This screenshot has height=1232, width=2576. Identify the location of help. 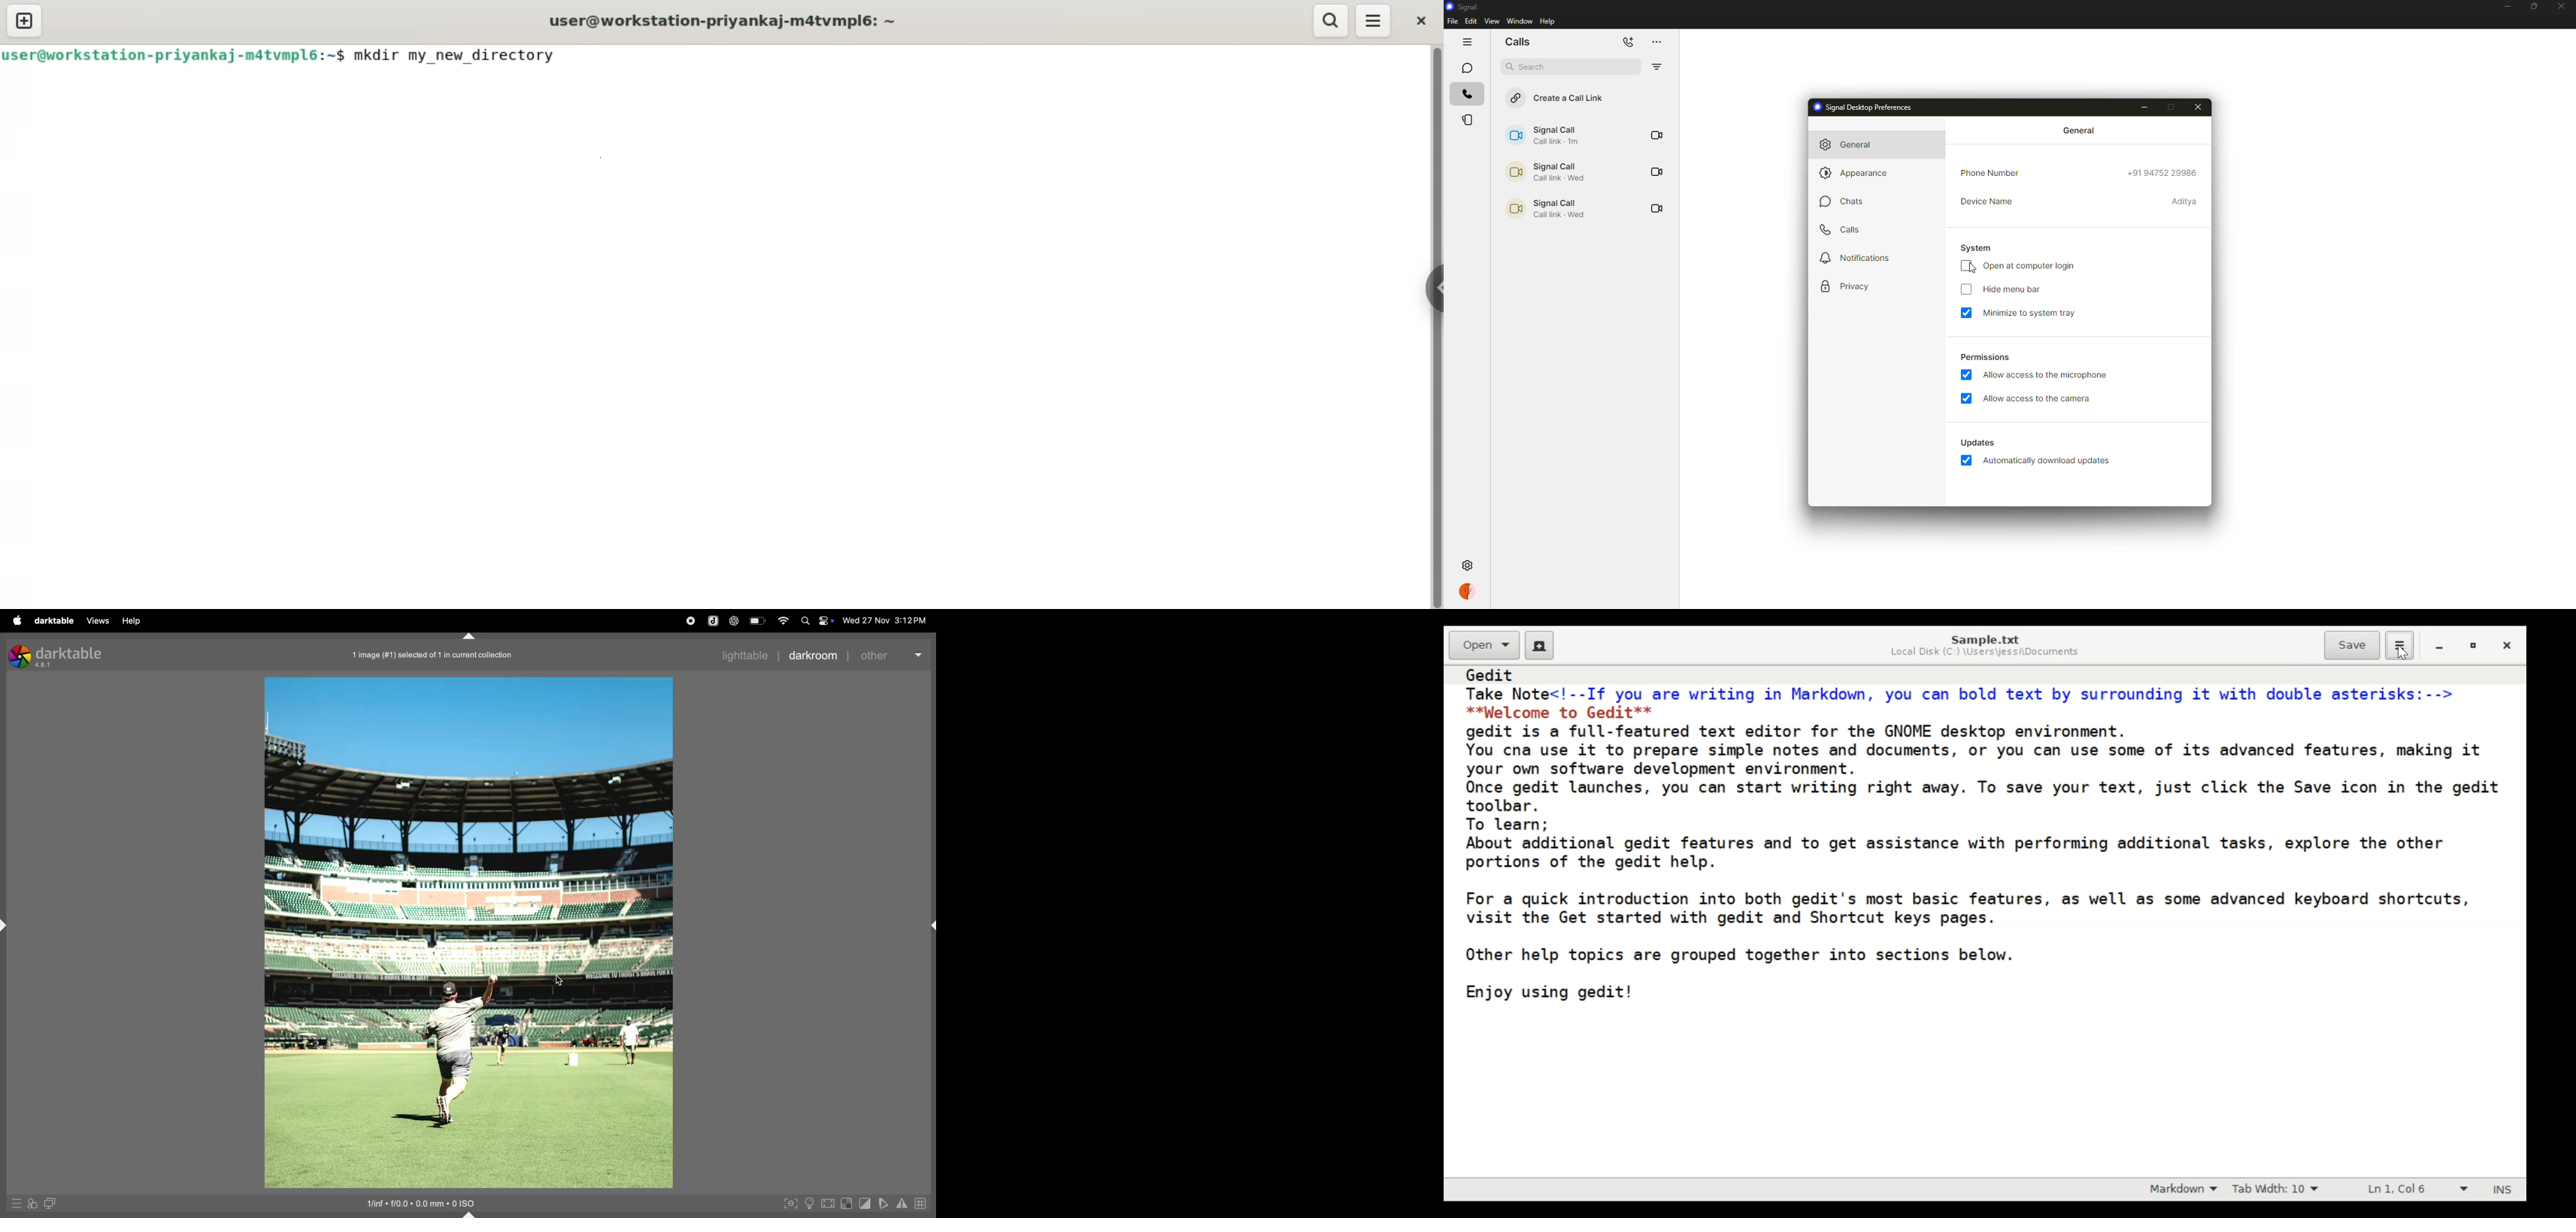
(132, 621).